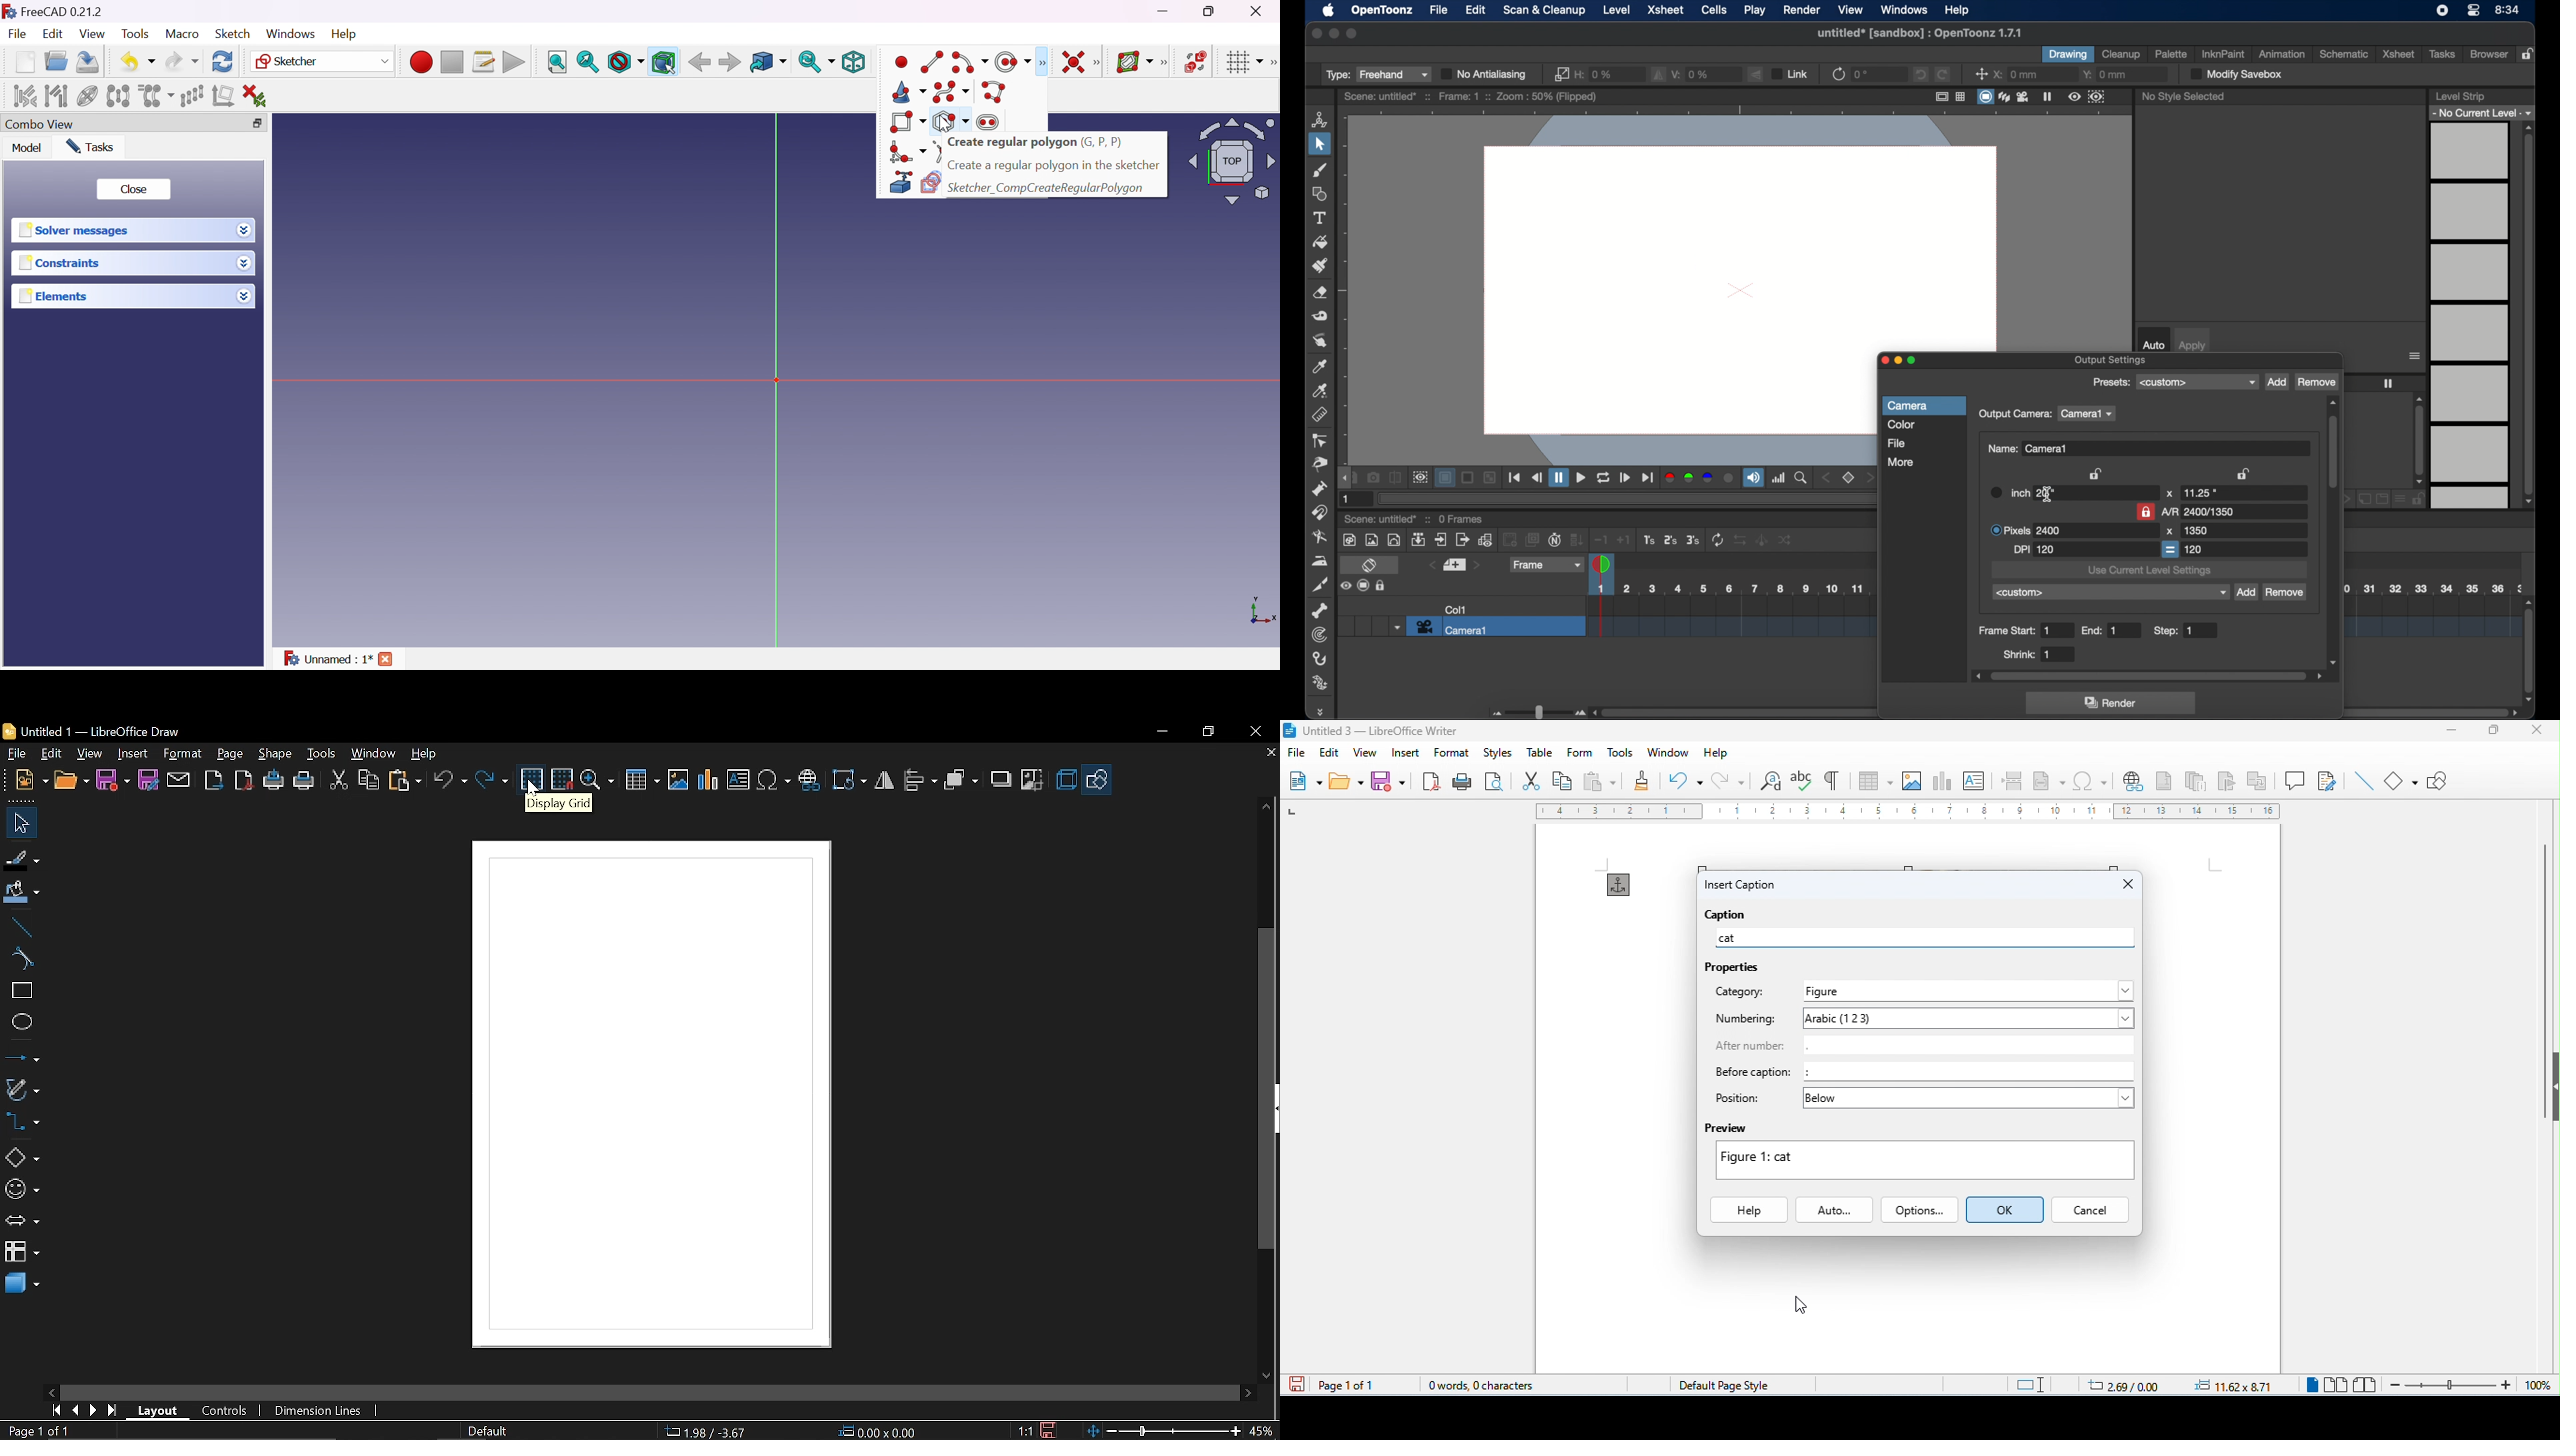 The width and height of the screenshot is (2576, 1456). I want to click on anchor, so click(1619, 886).